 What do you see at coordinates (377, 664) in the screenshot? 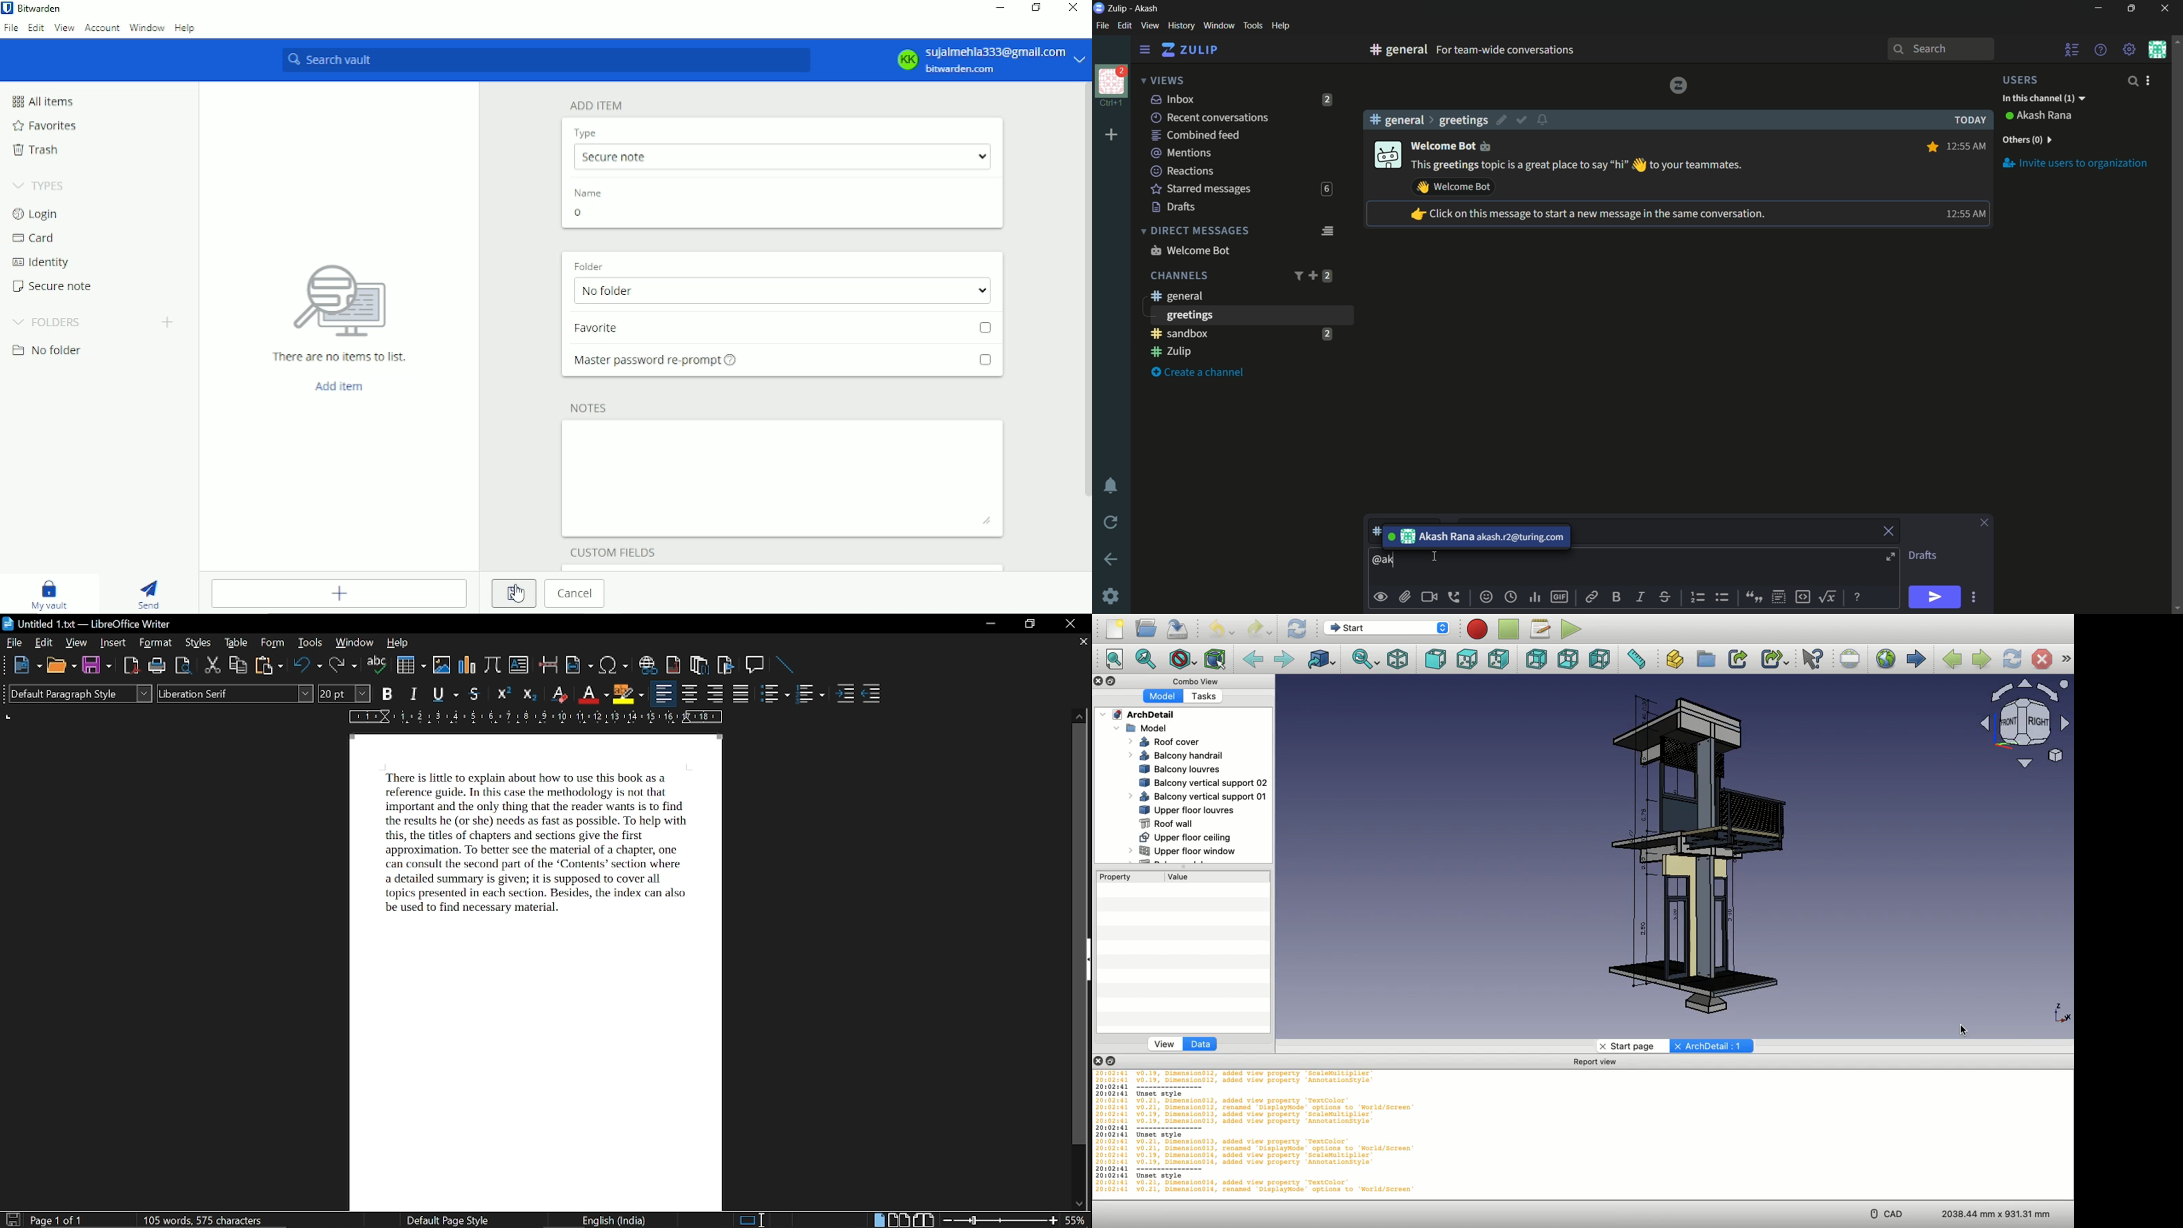
I see `spell check` at bounding box center [377, 664].